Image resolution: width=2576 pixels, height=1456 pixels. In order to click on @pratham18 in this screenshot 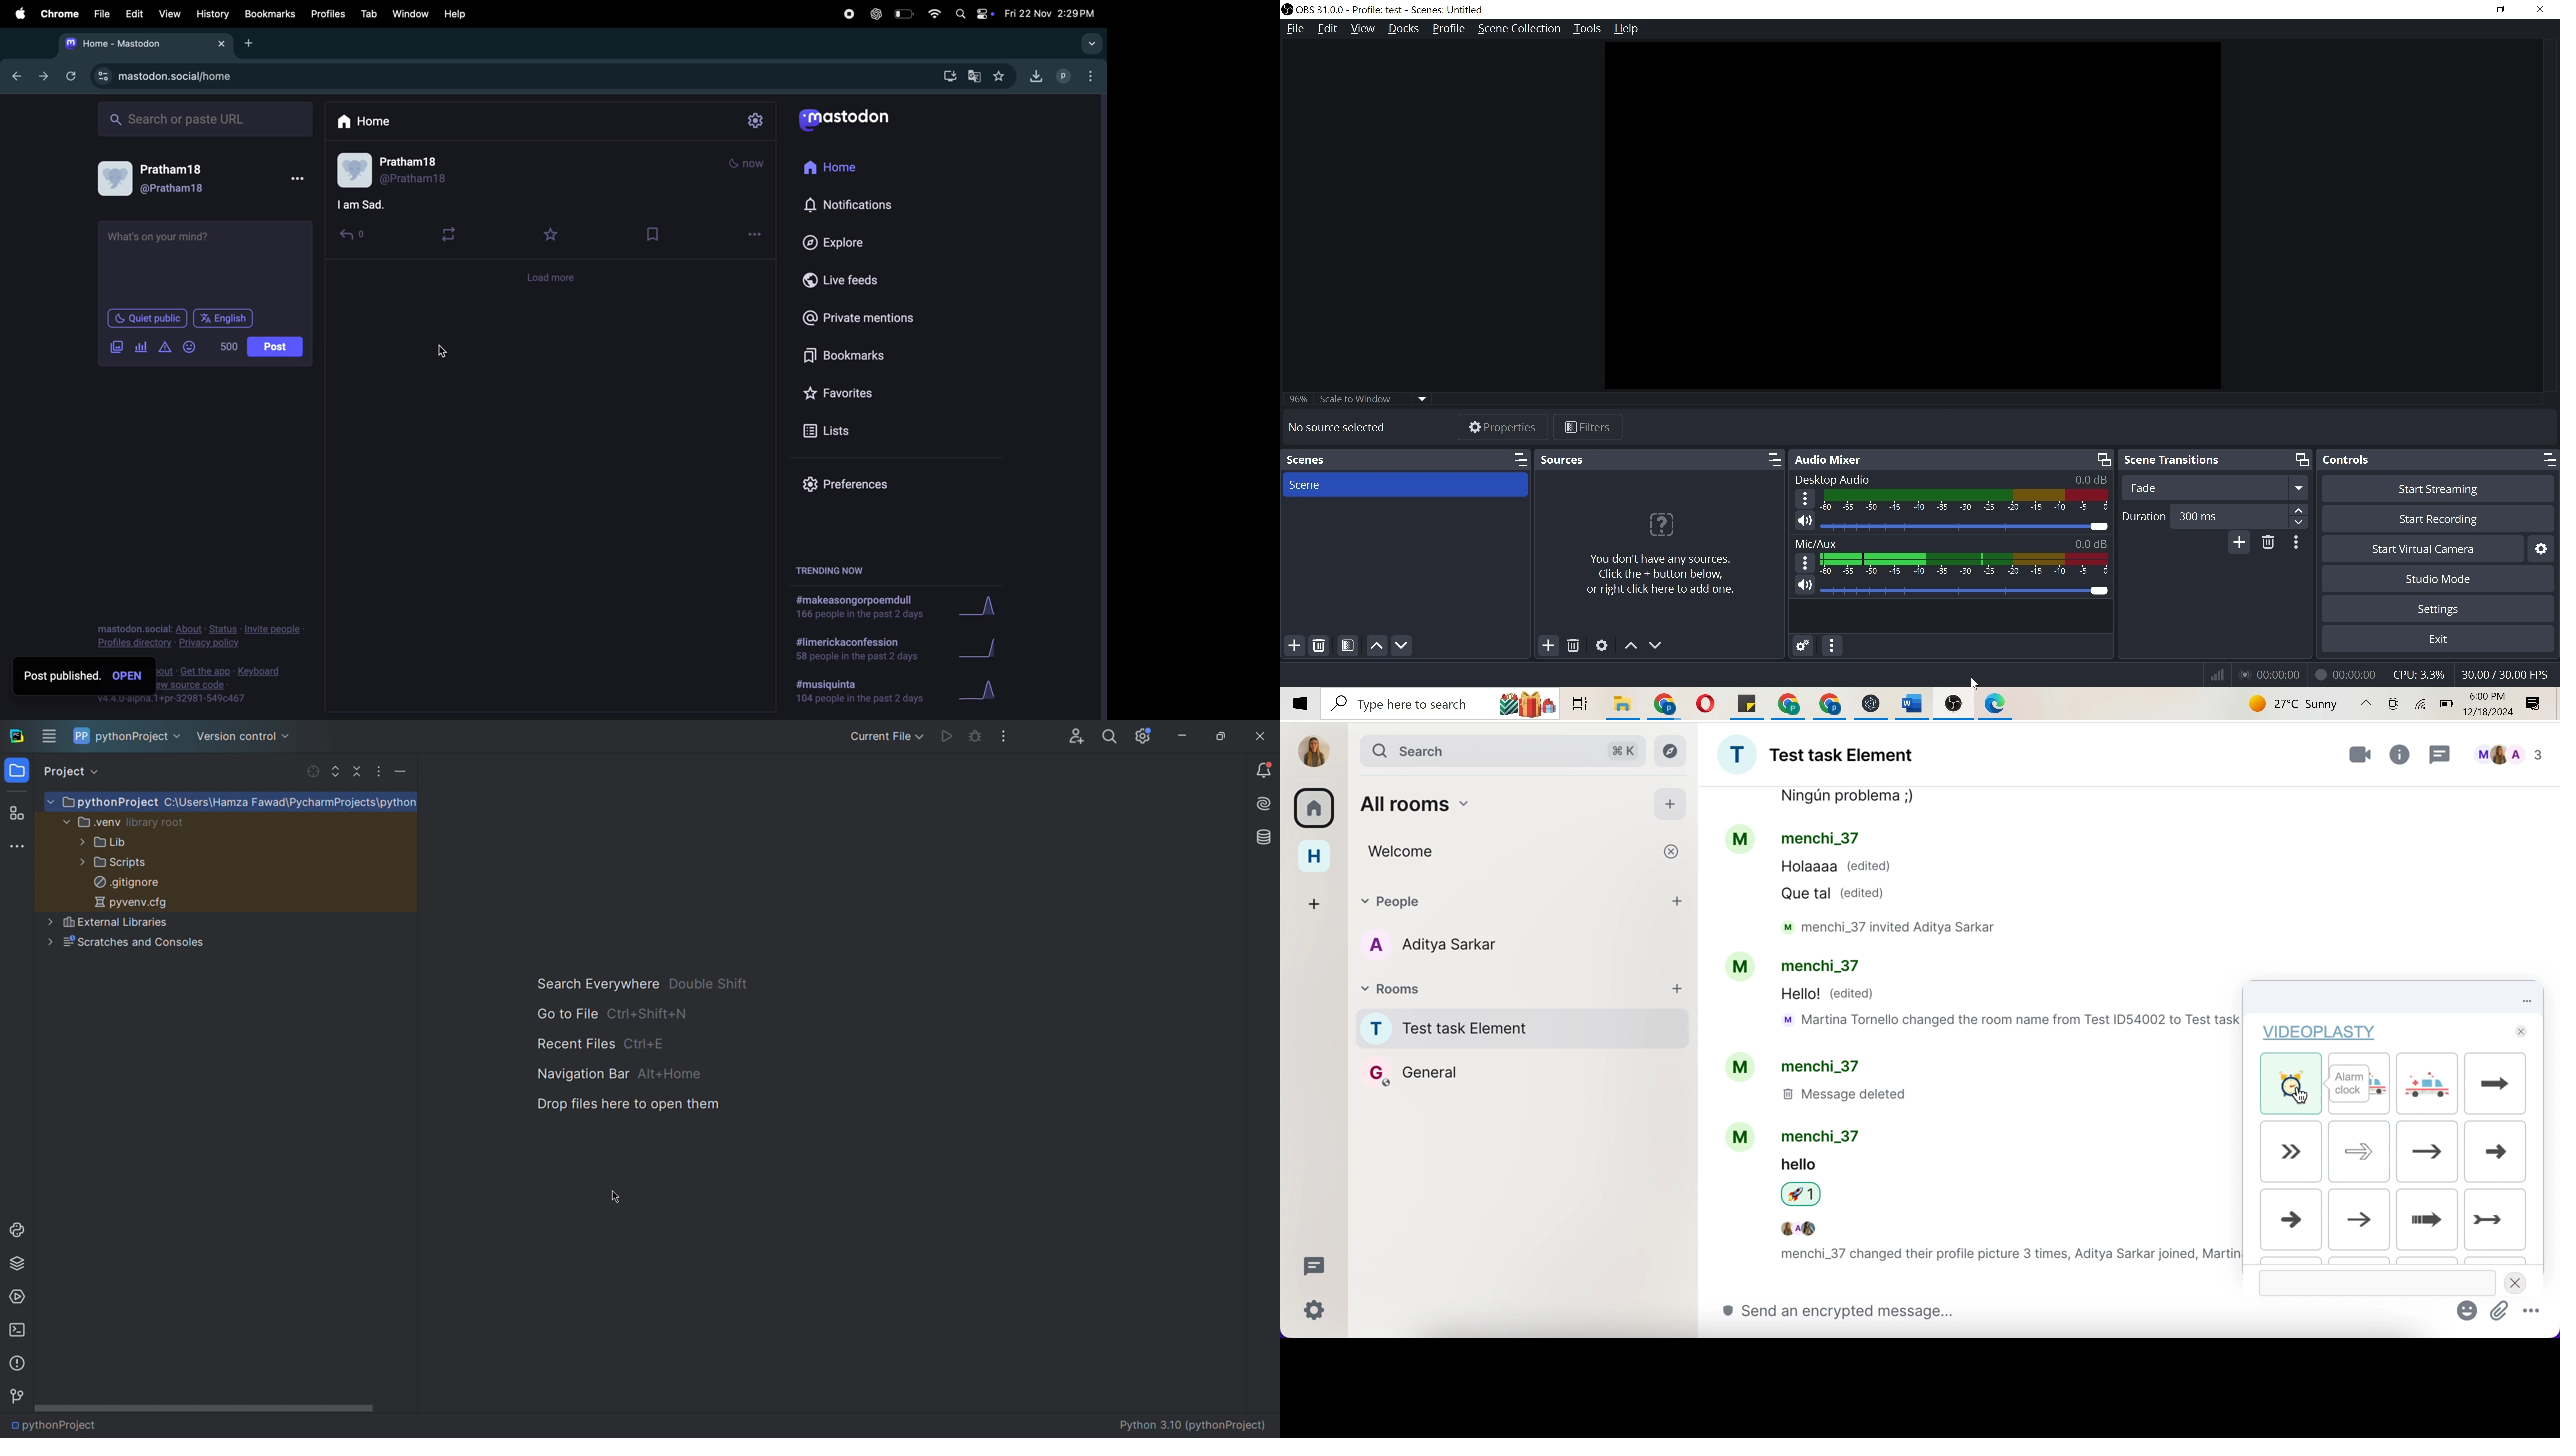, I will do `click(175, 190)`.